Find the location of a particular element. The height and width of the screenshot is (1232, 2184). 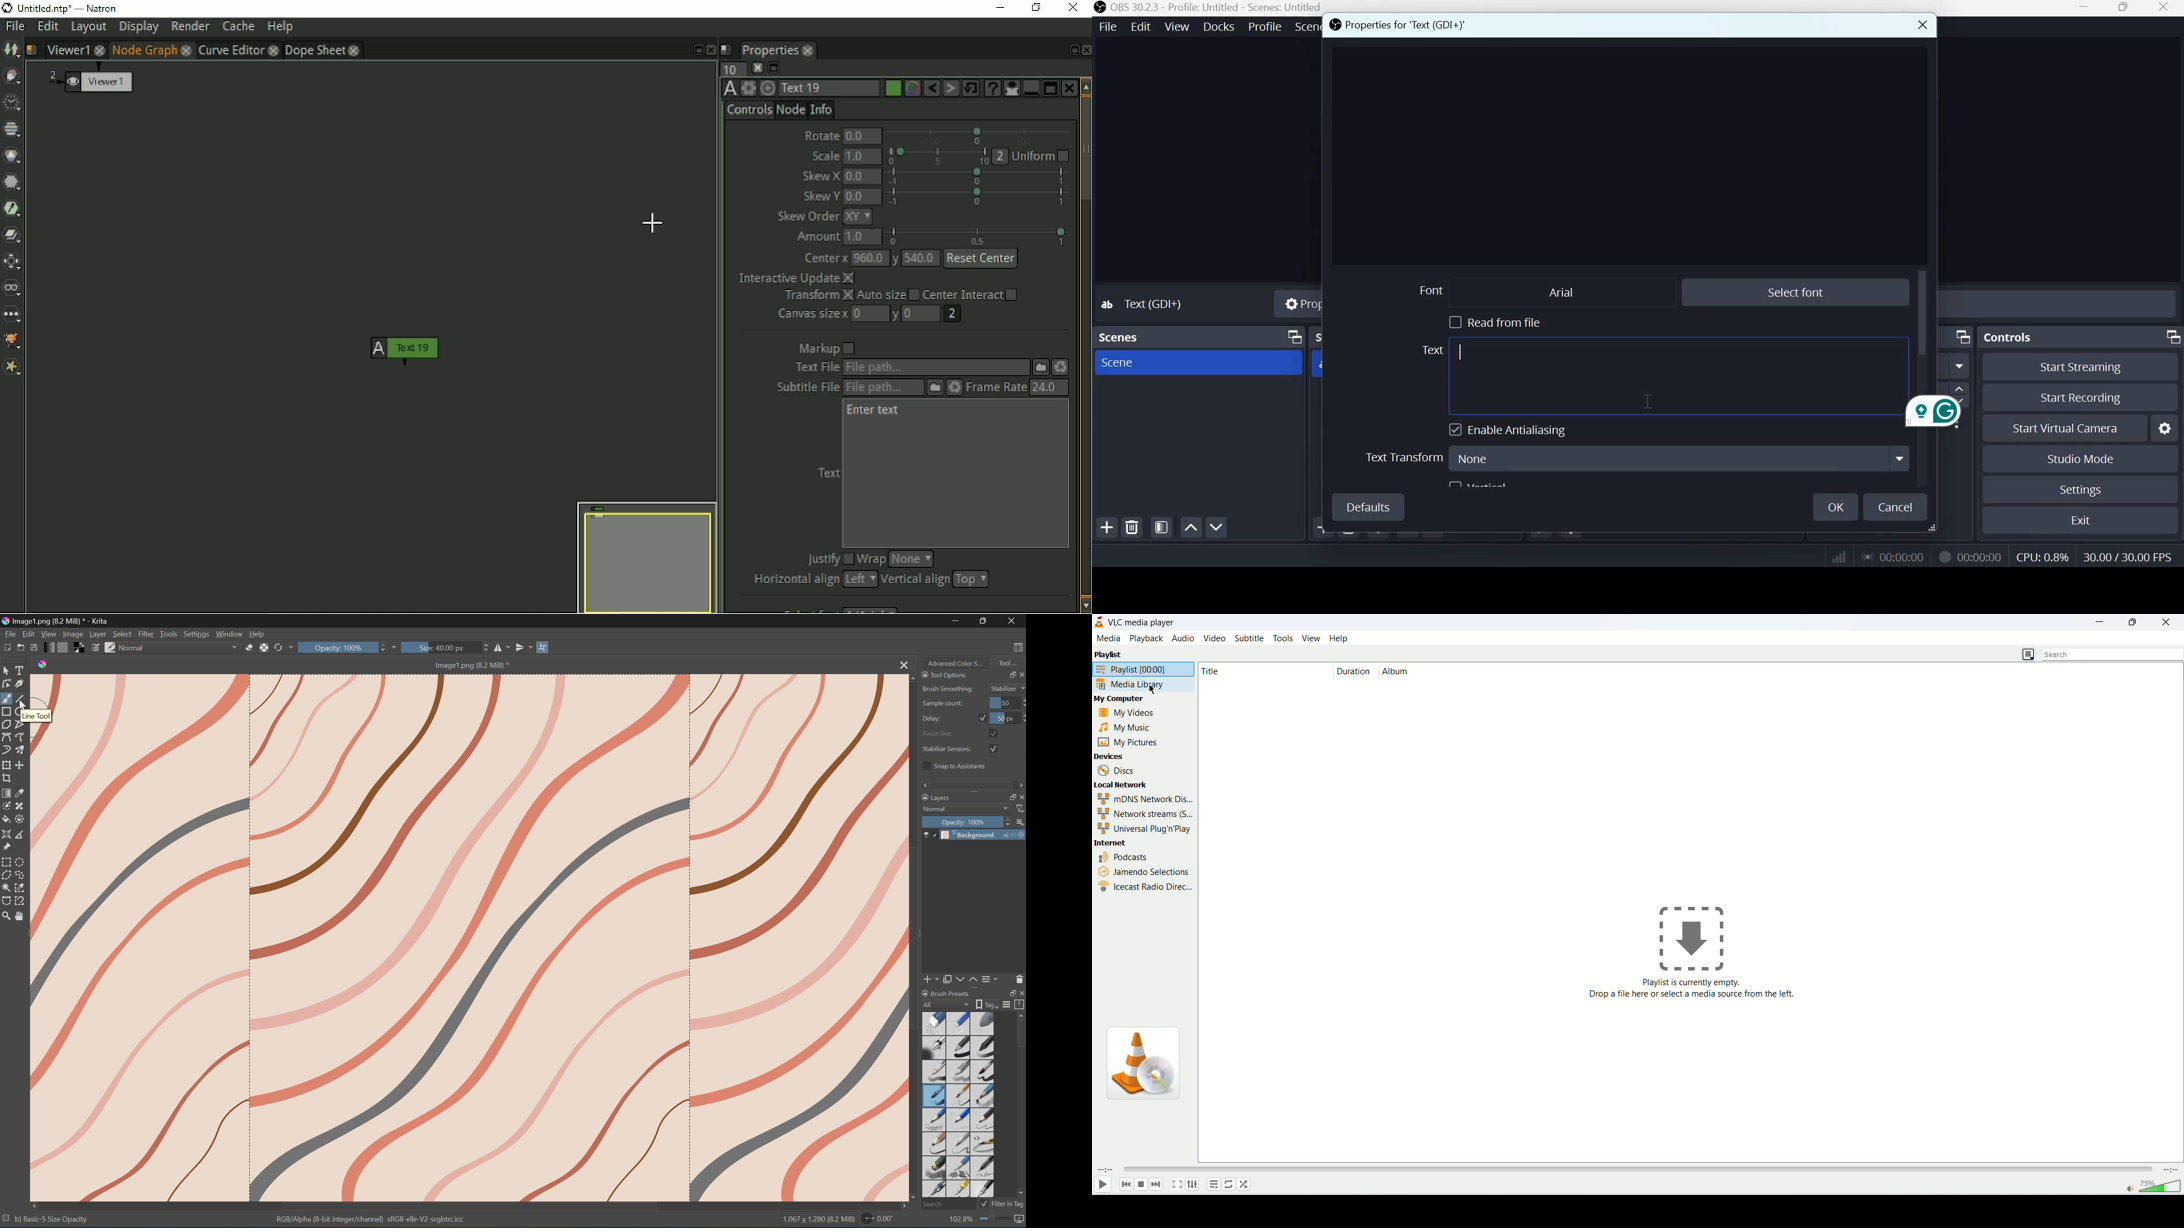

Slider is located at coordinates (483, 648).